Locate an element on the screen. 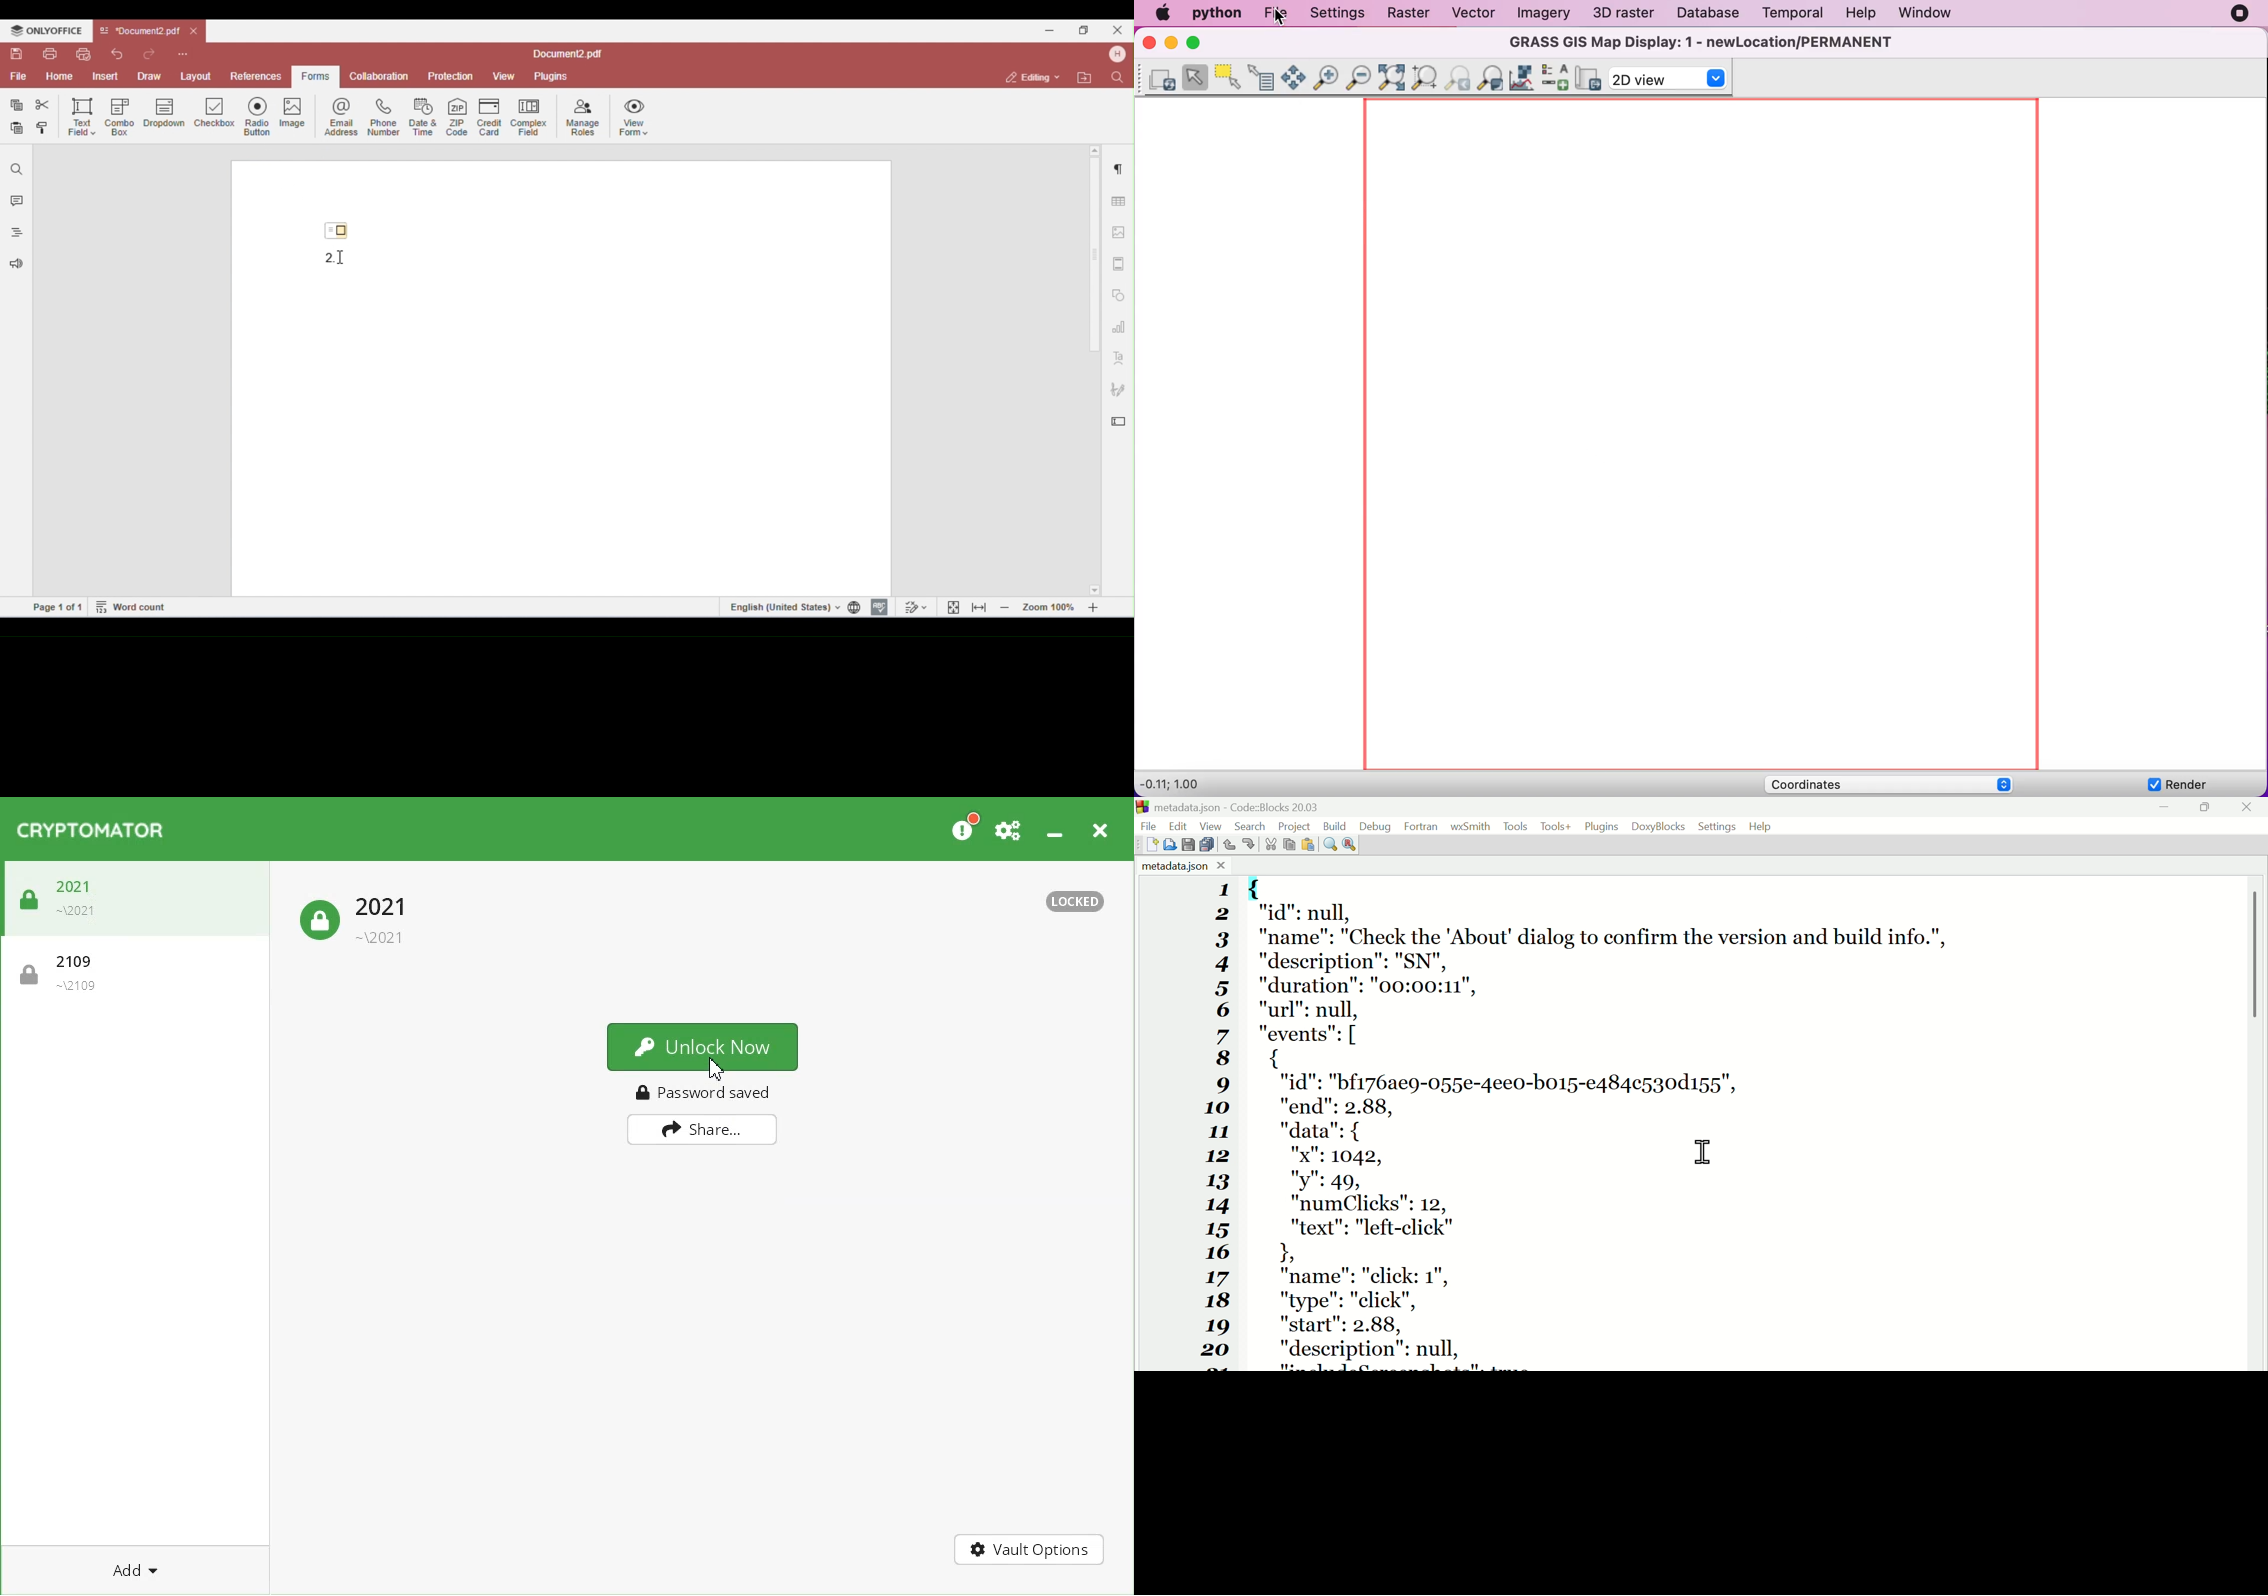  Project is located at coordinates (1296, 825).